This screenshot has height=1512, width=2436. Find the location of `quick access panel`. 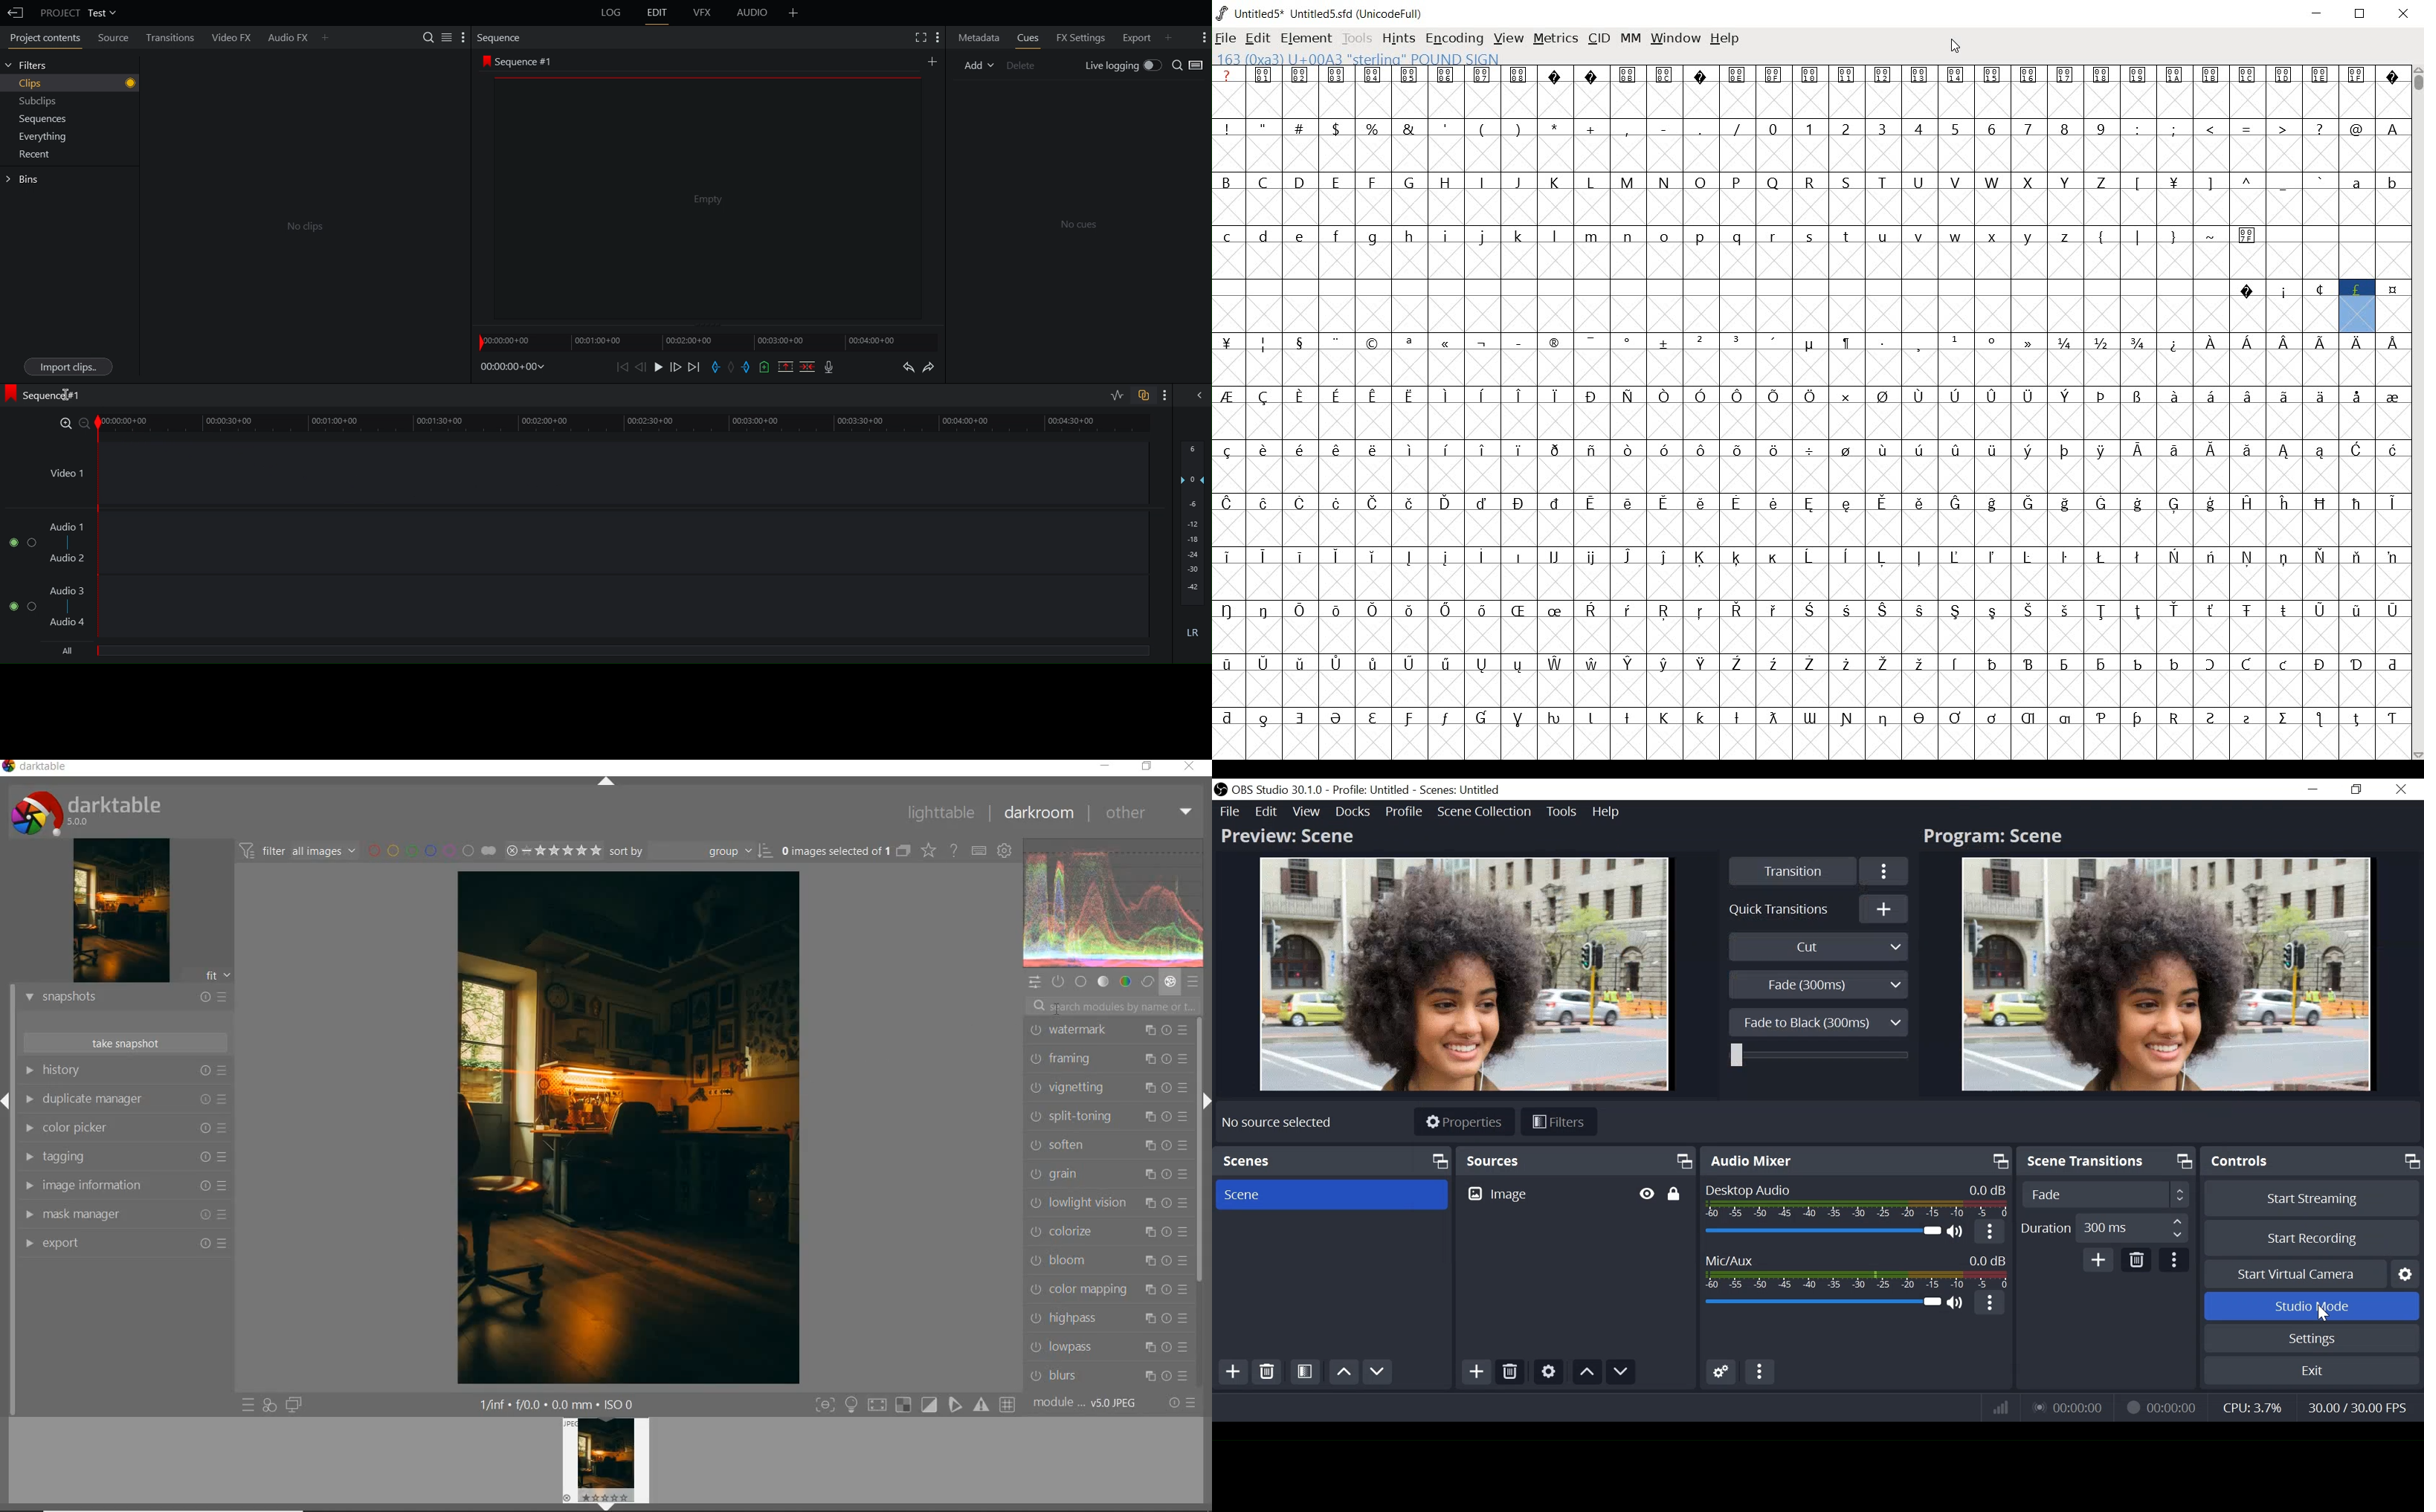

quick access panel is located at coordinates (1033, 983).